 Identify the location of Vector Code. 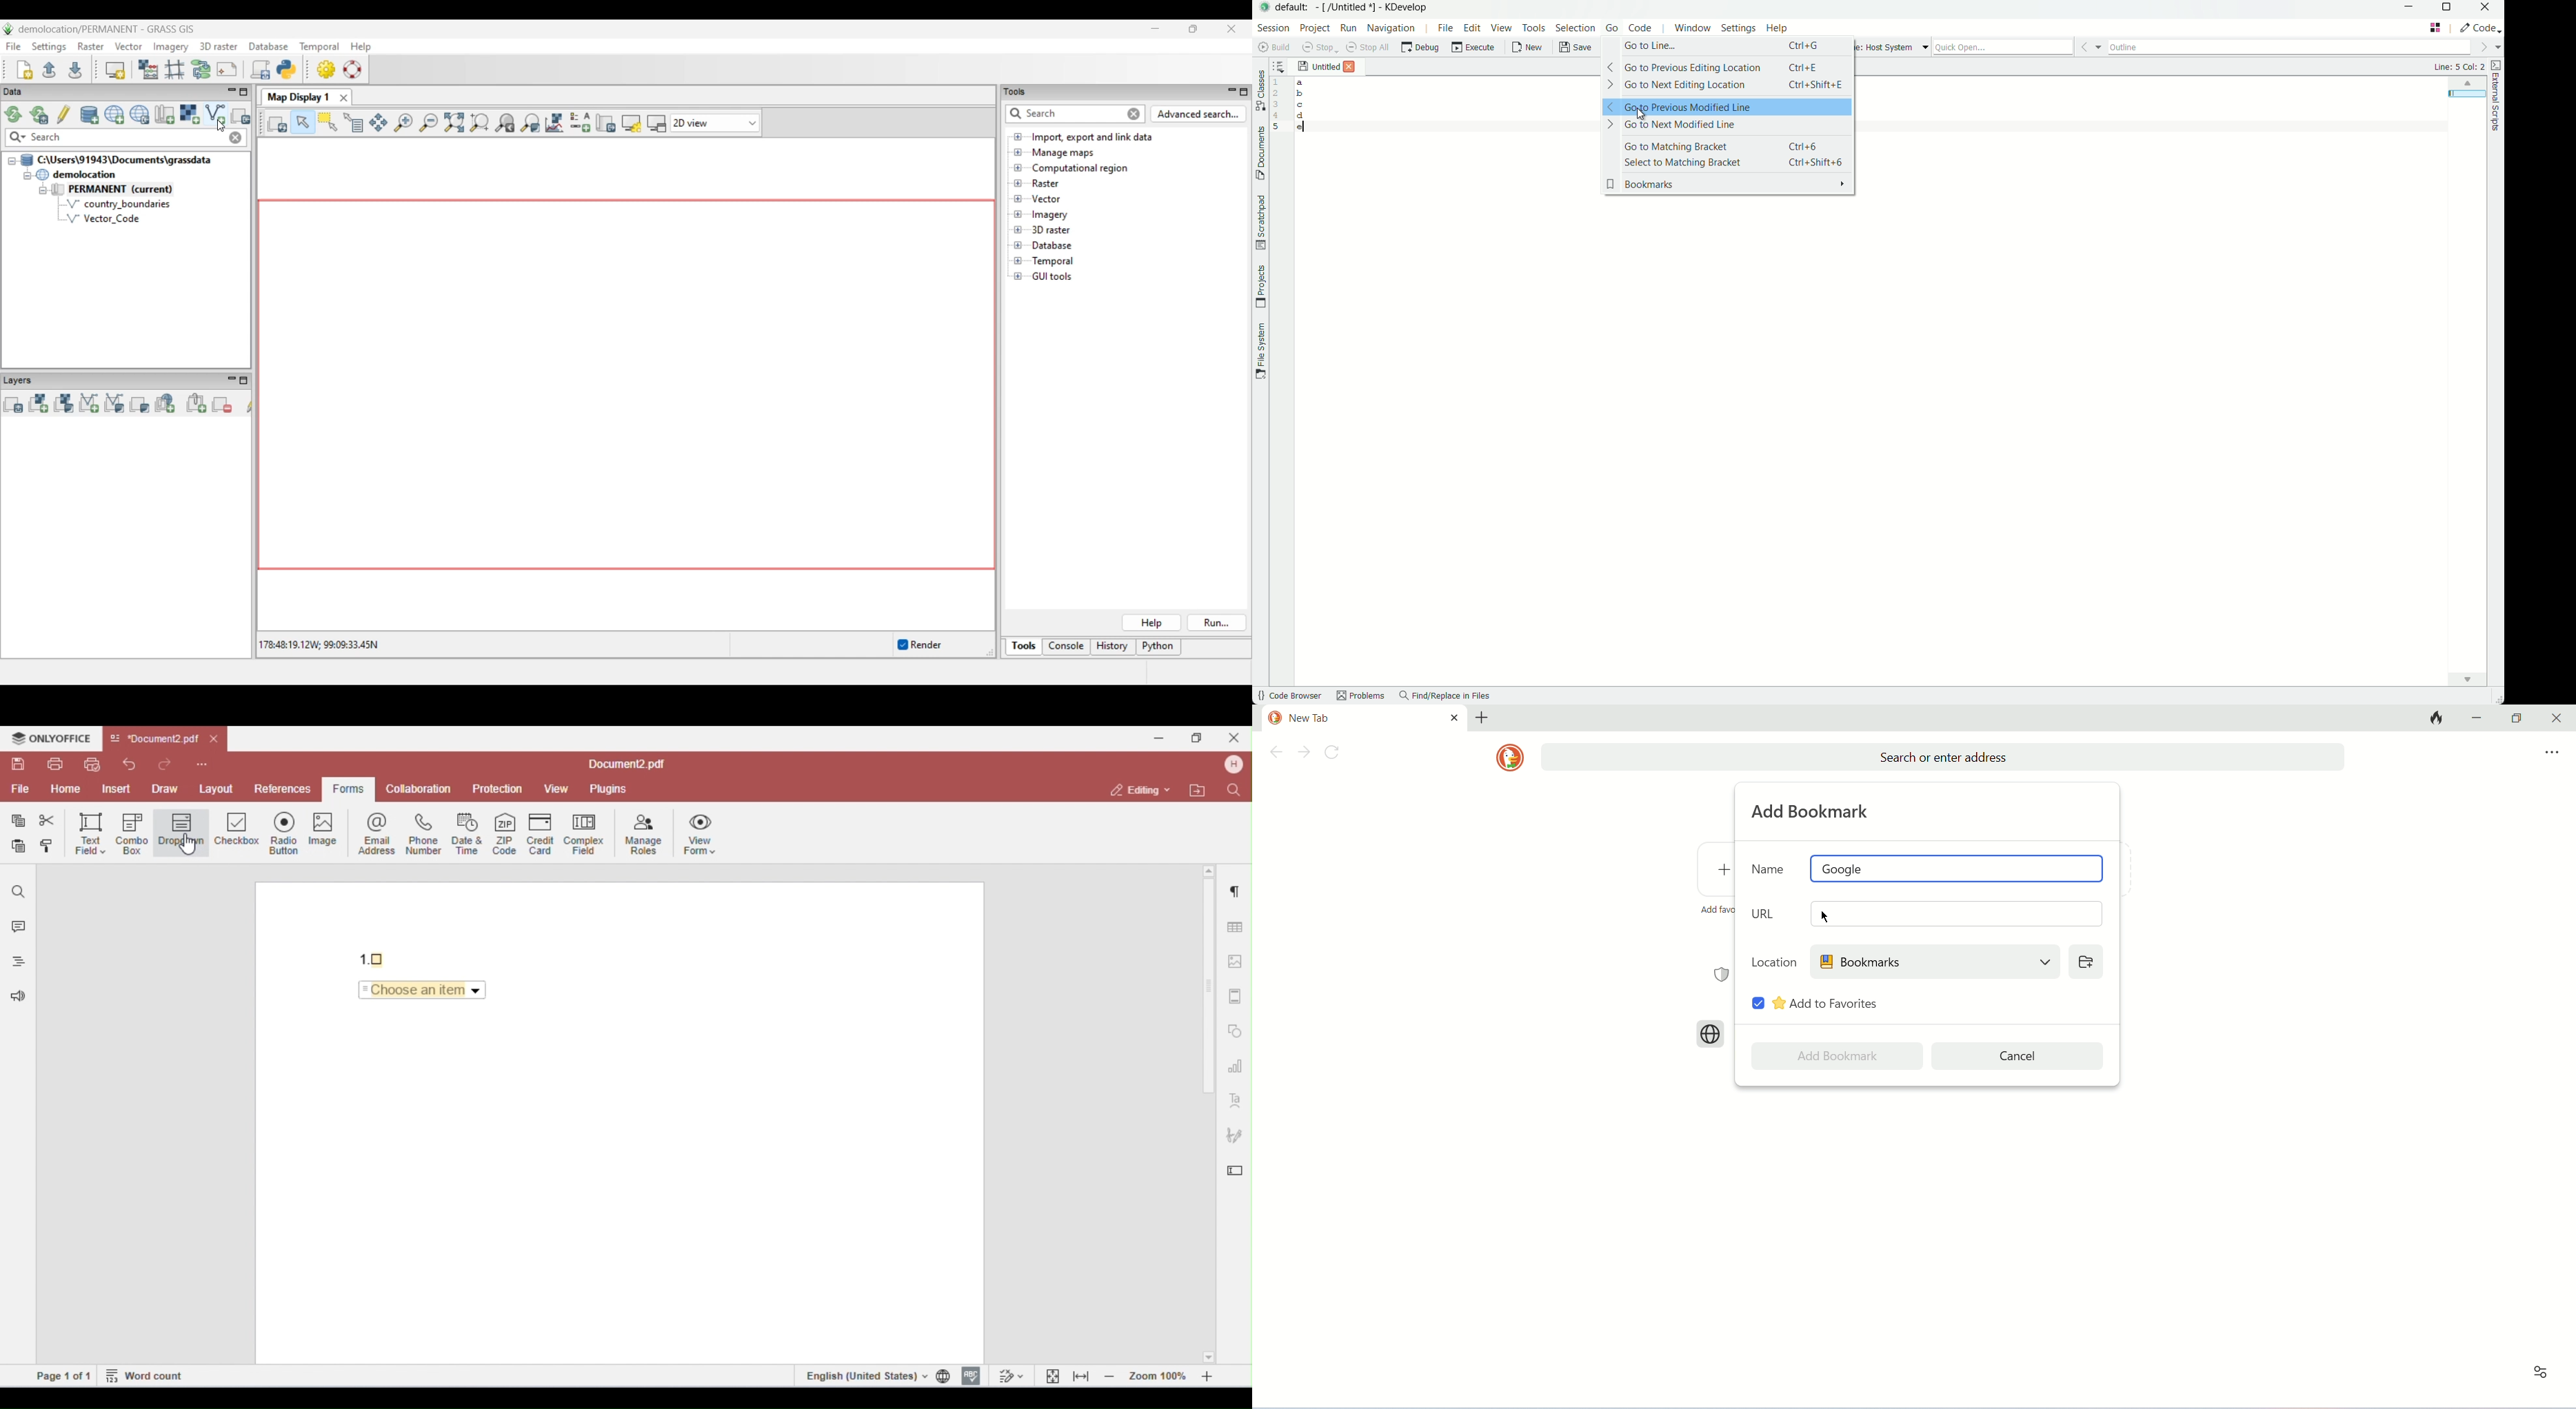
(110, 218).